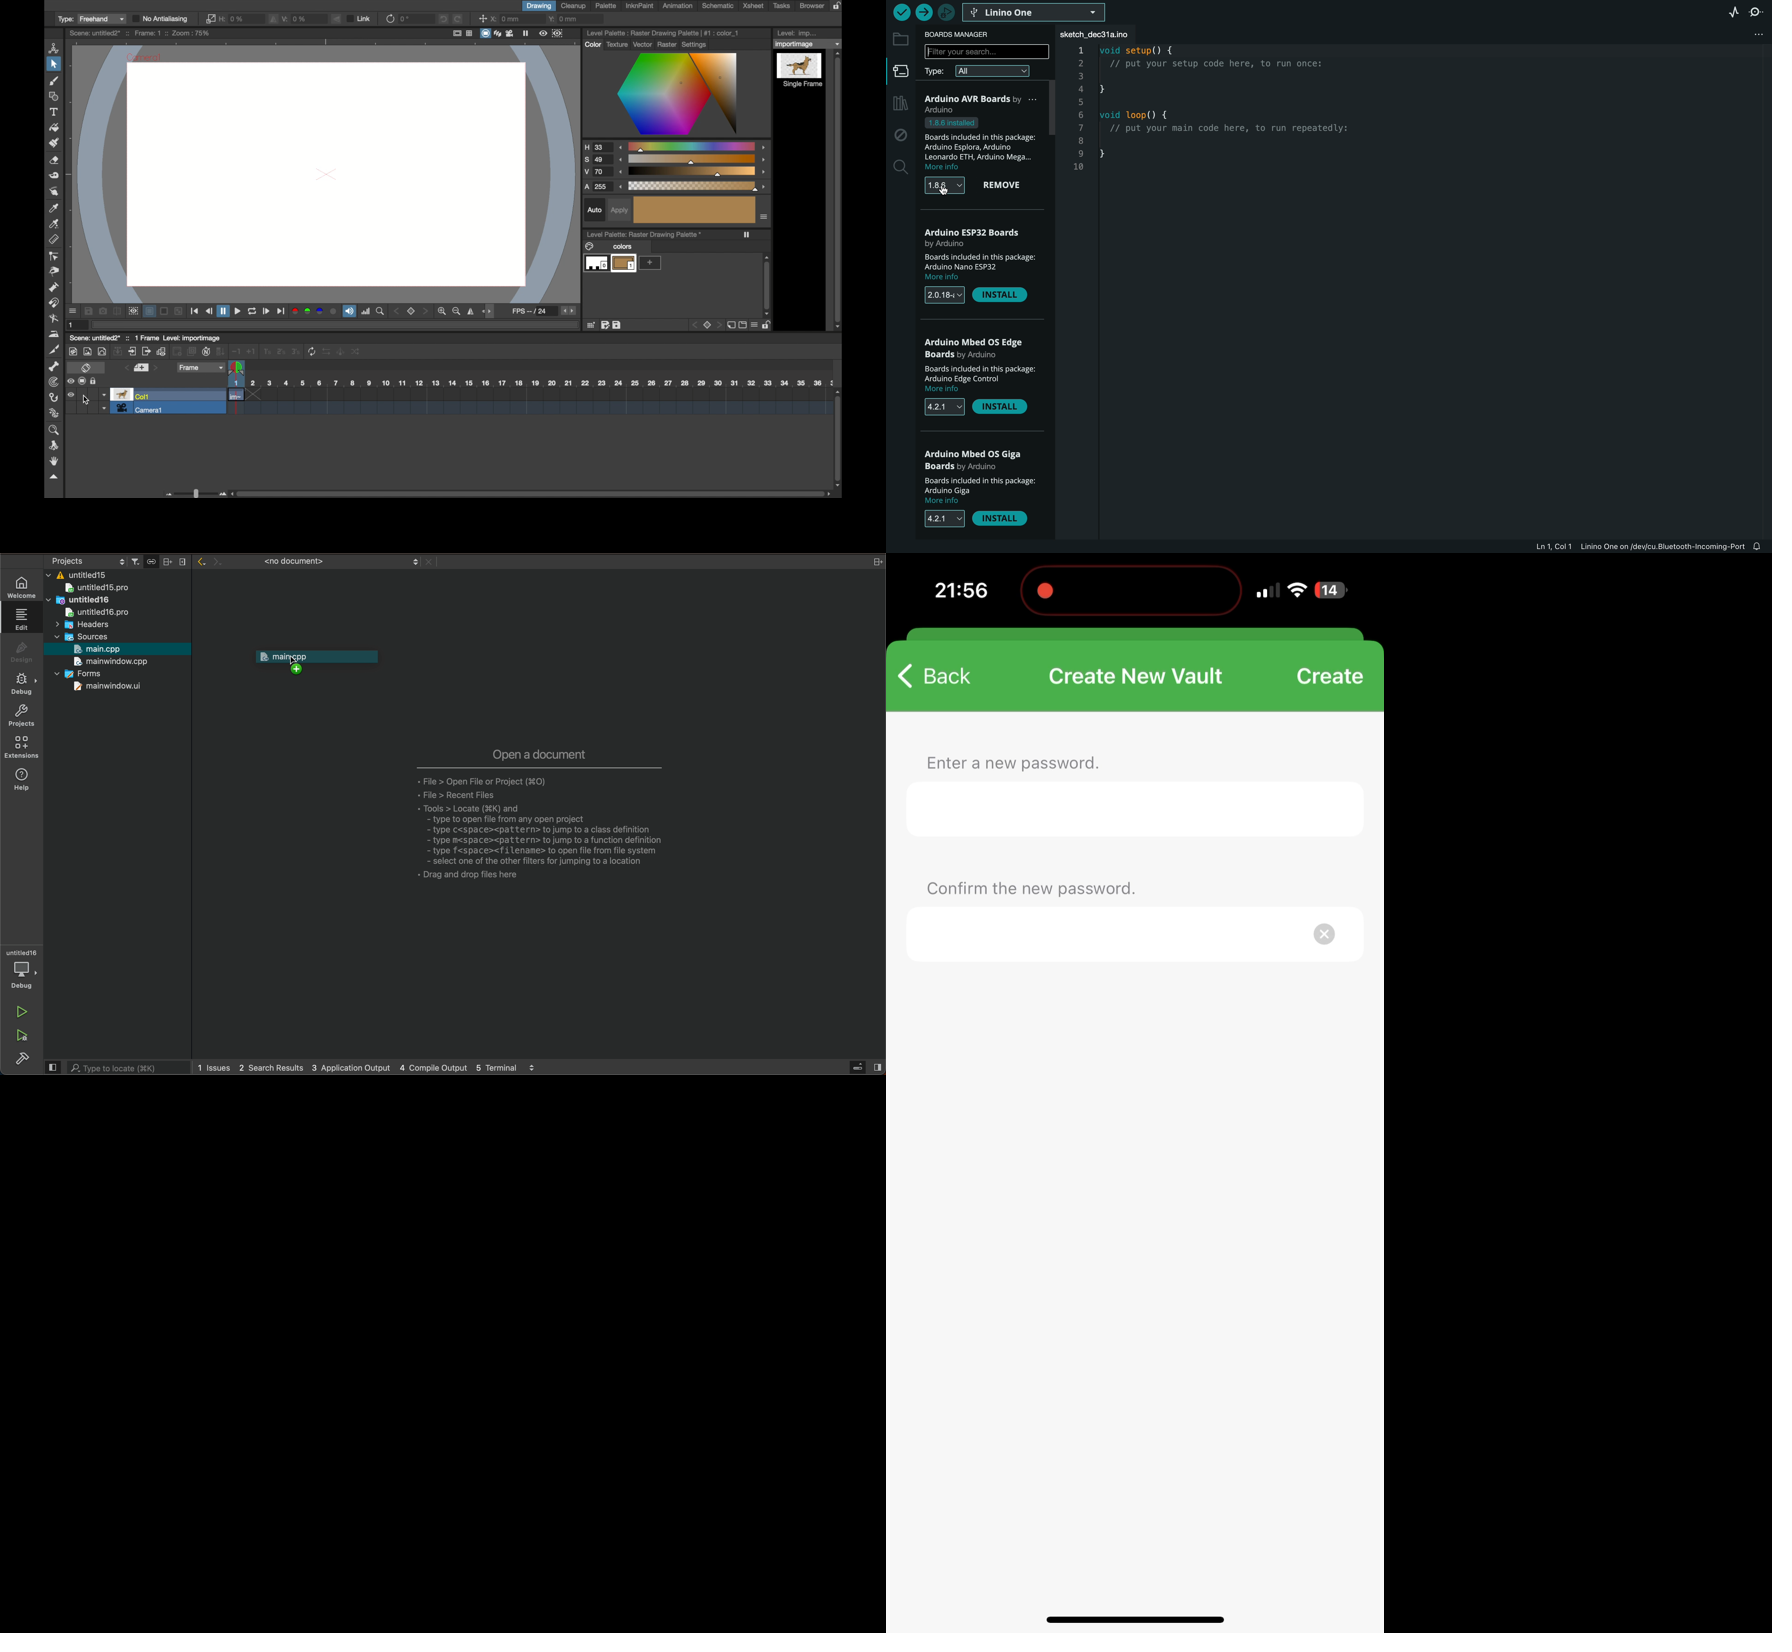 The image size is (1792, 1652). What do you see at coordinates (238, 311) in the screenshot?
I see `forward` at bounding box center [238, 311].